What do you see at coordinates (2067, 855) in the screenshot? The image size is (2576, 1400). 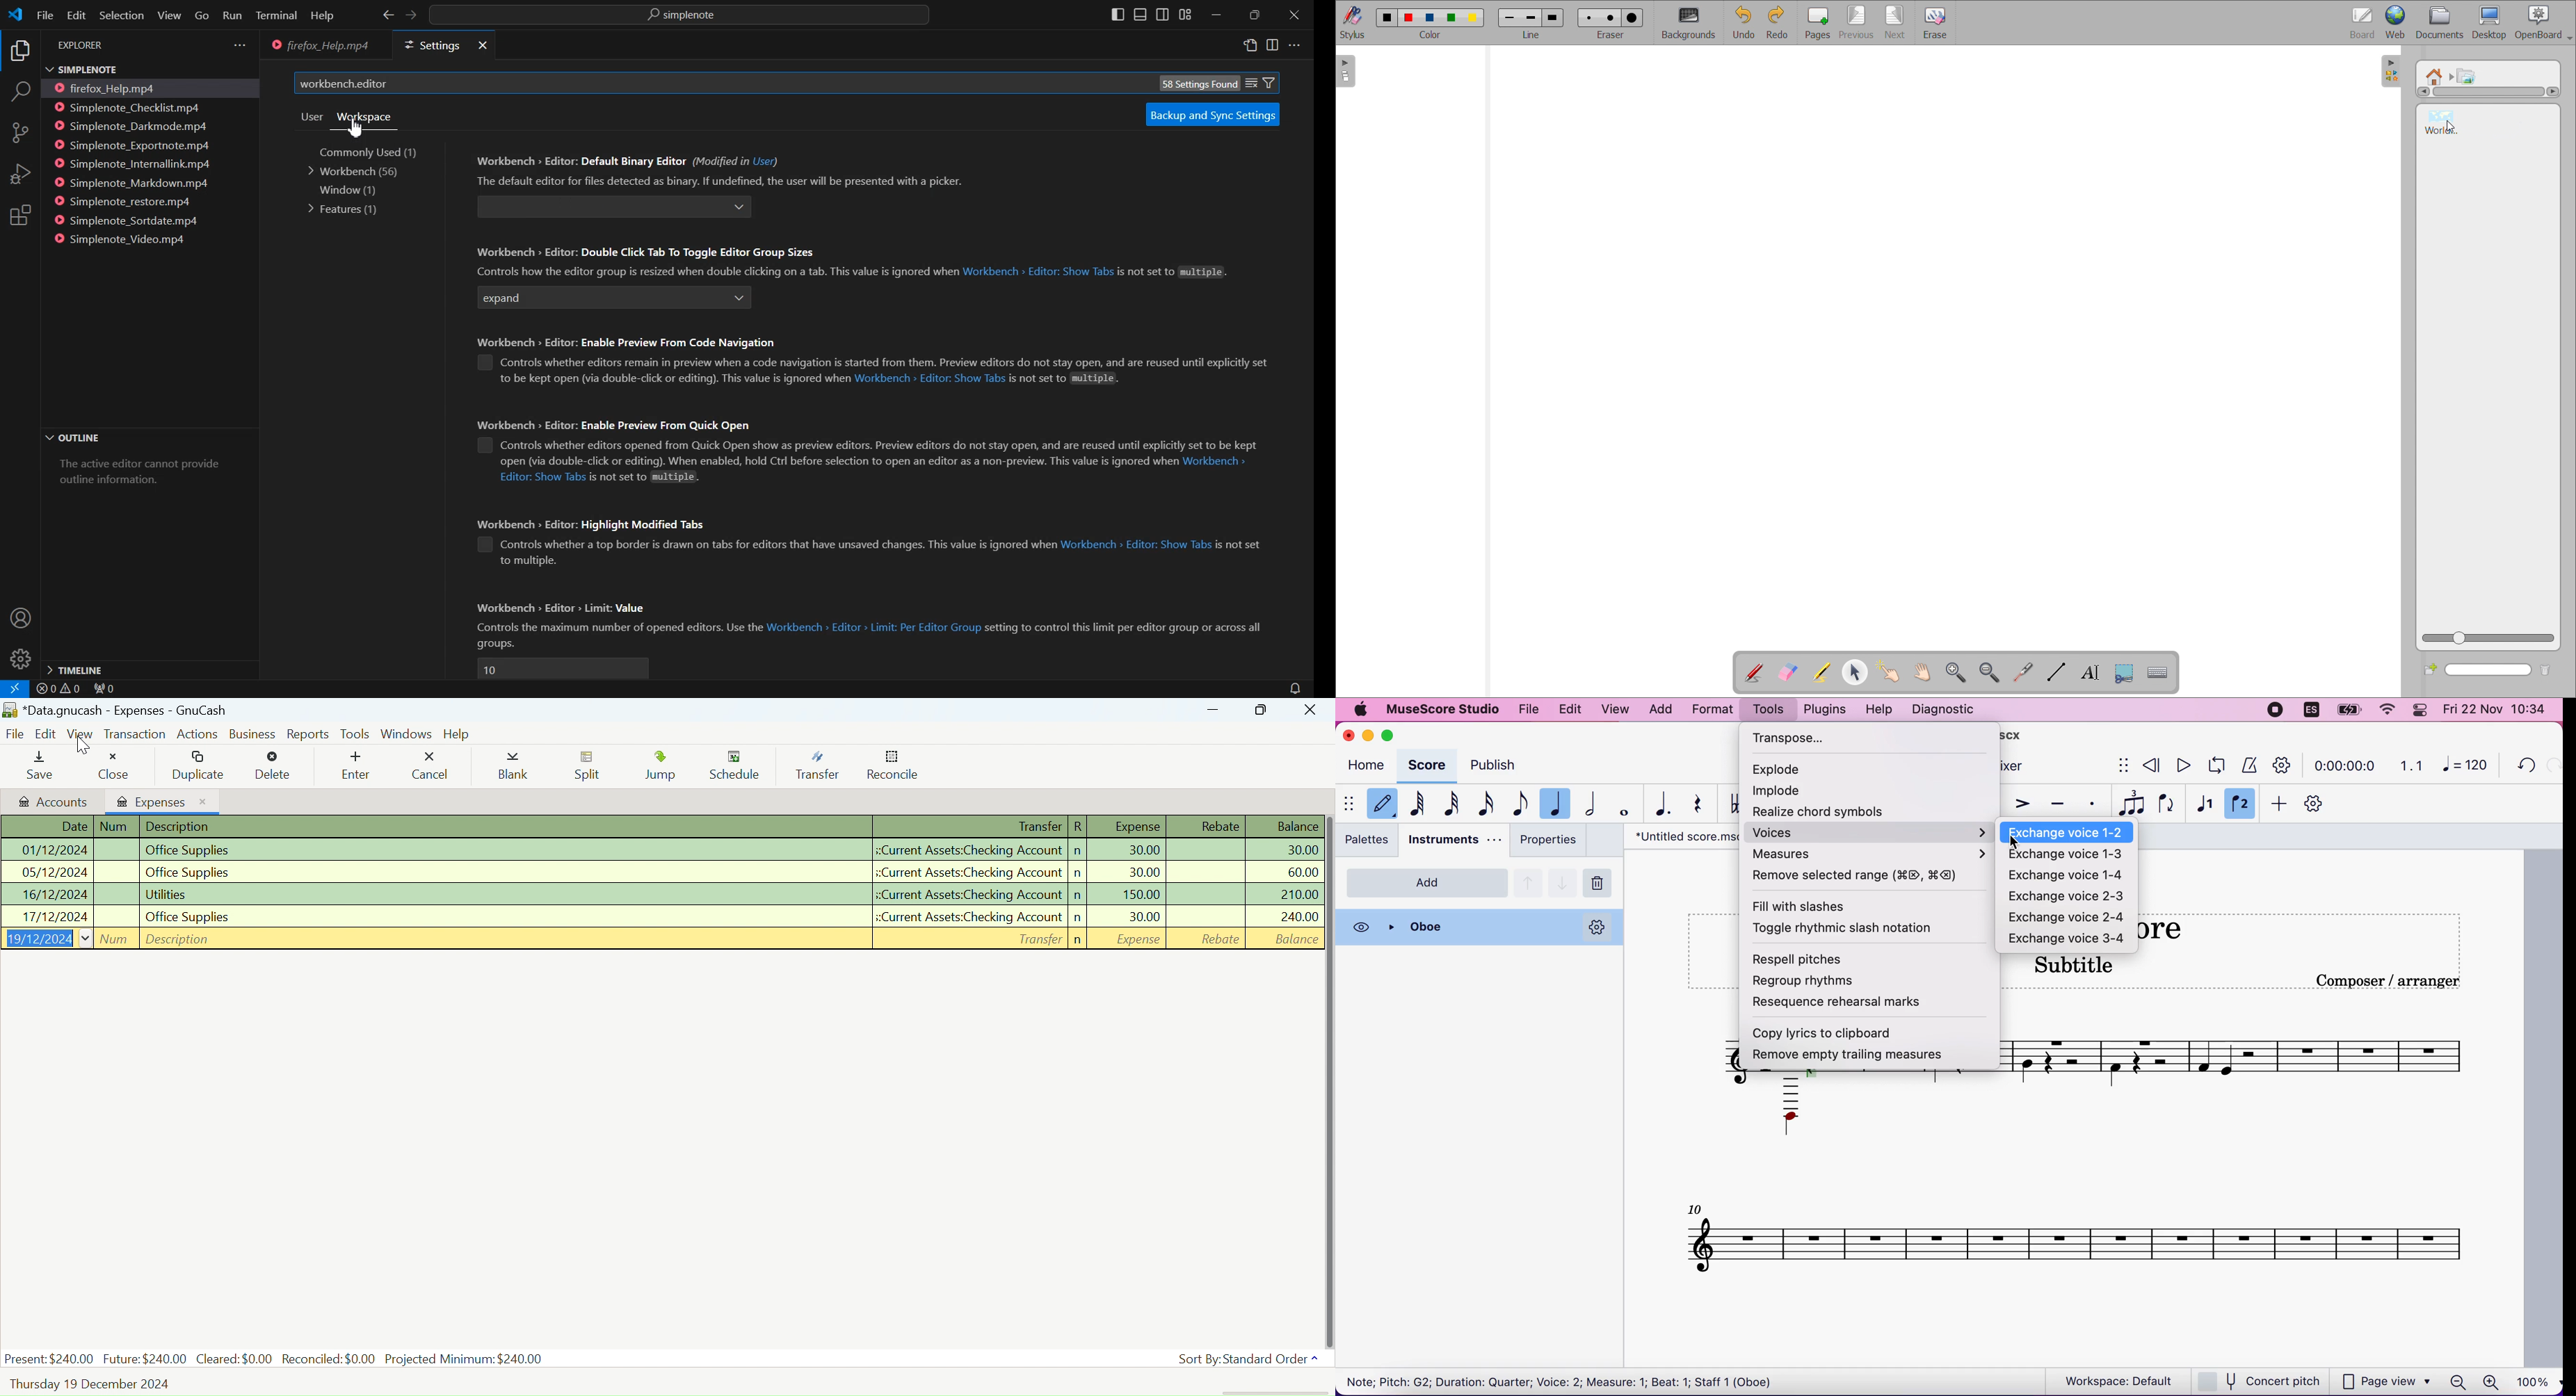 I see `exchange voice 1-3` at bounding box center [2067, 855].